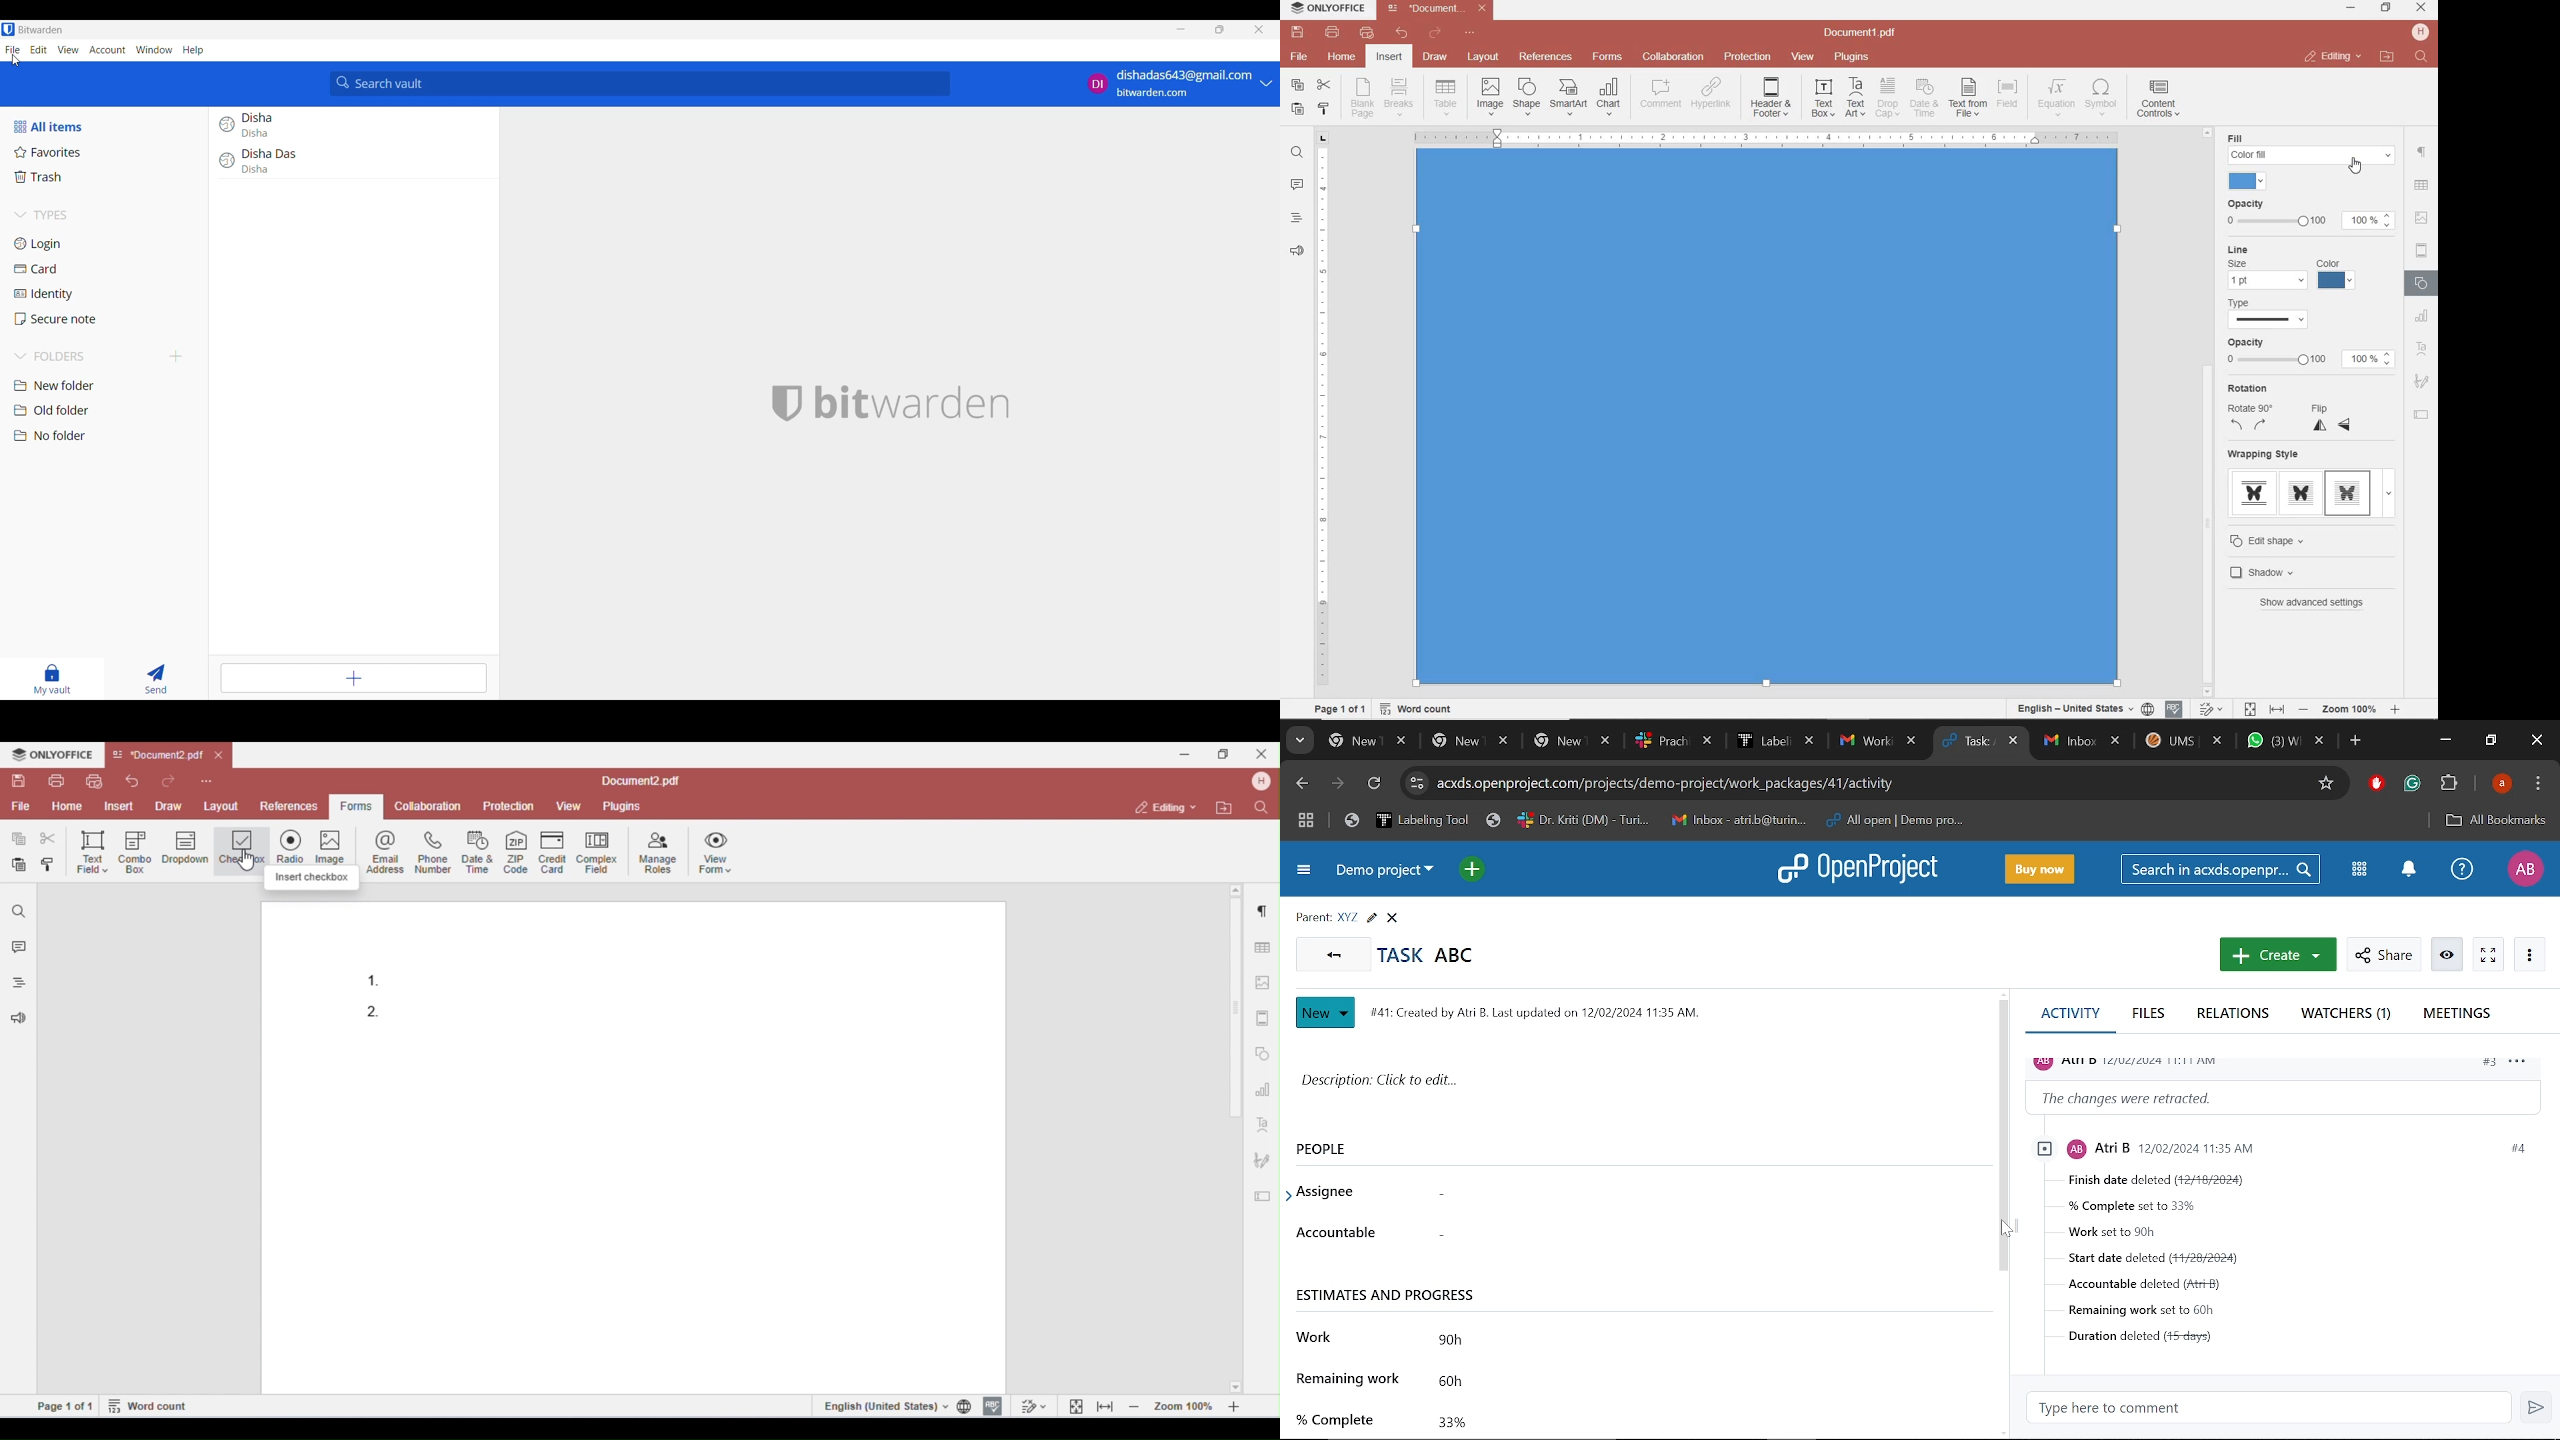  What do you see at coordinates (347, 126) in the screenshot?
I see `login entry info ` at bounding box center [347, 126].